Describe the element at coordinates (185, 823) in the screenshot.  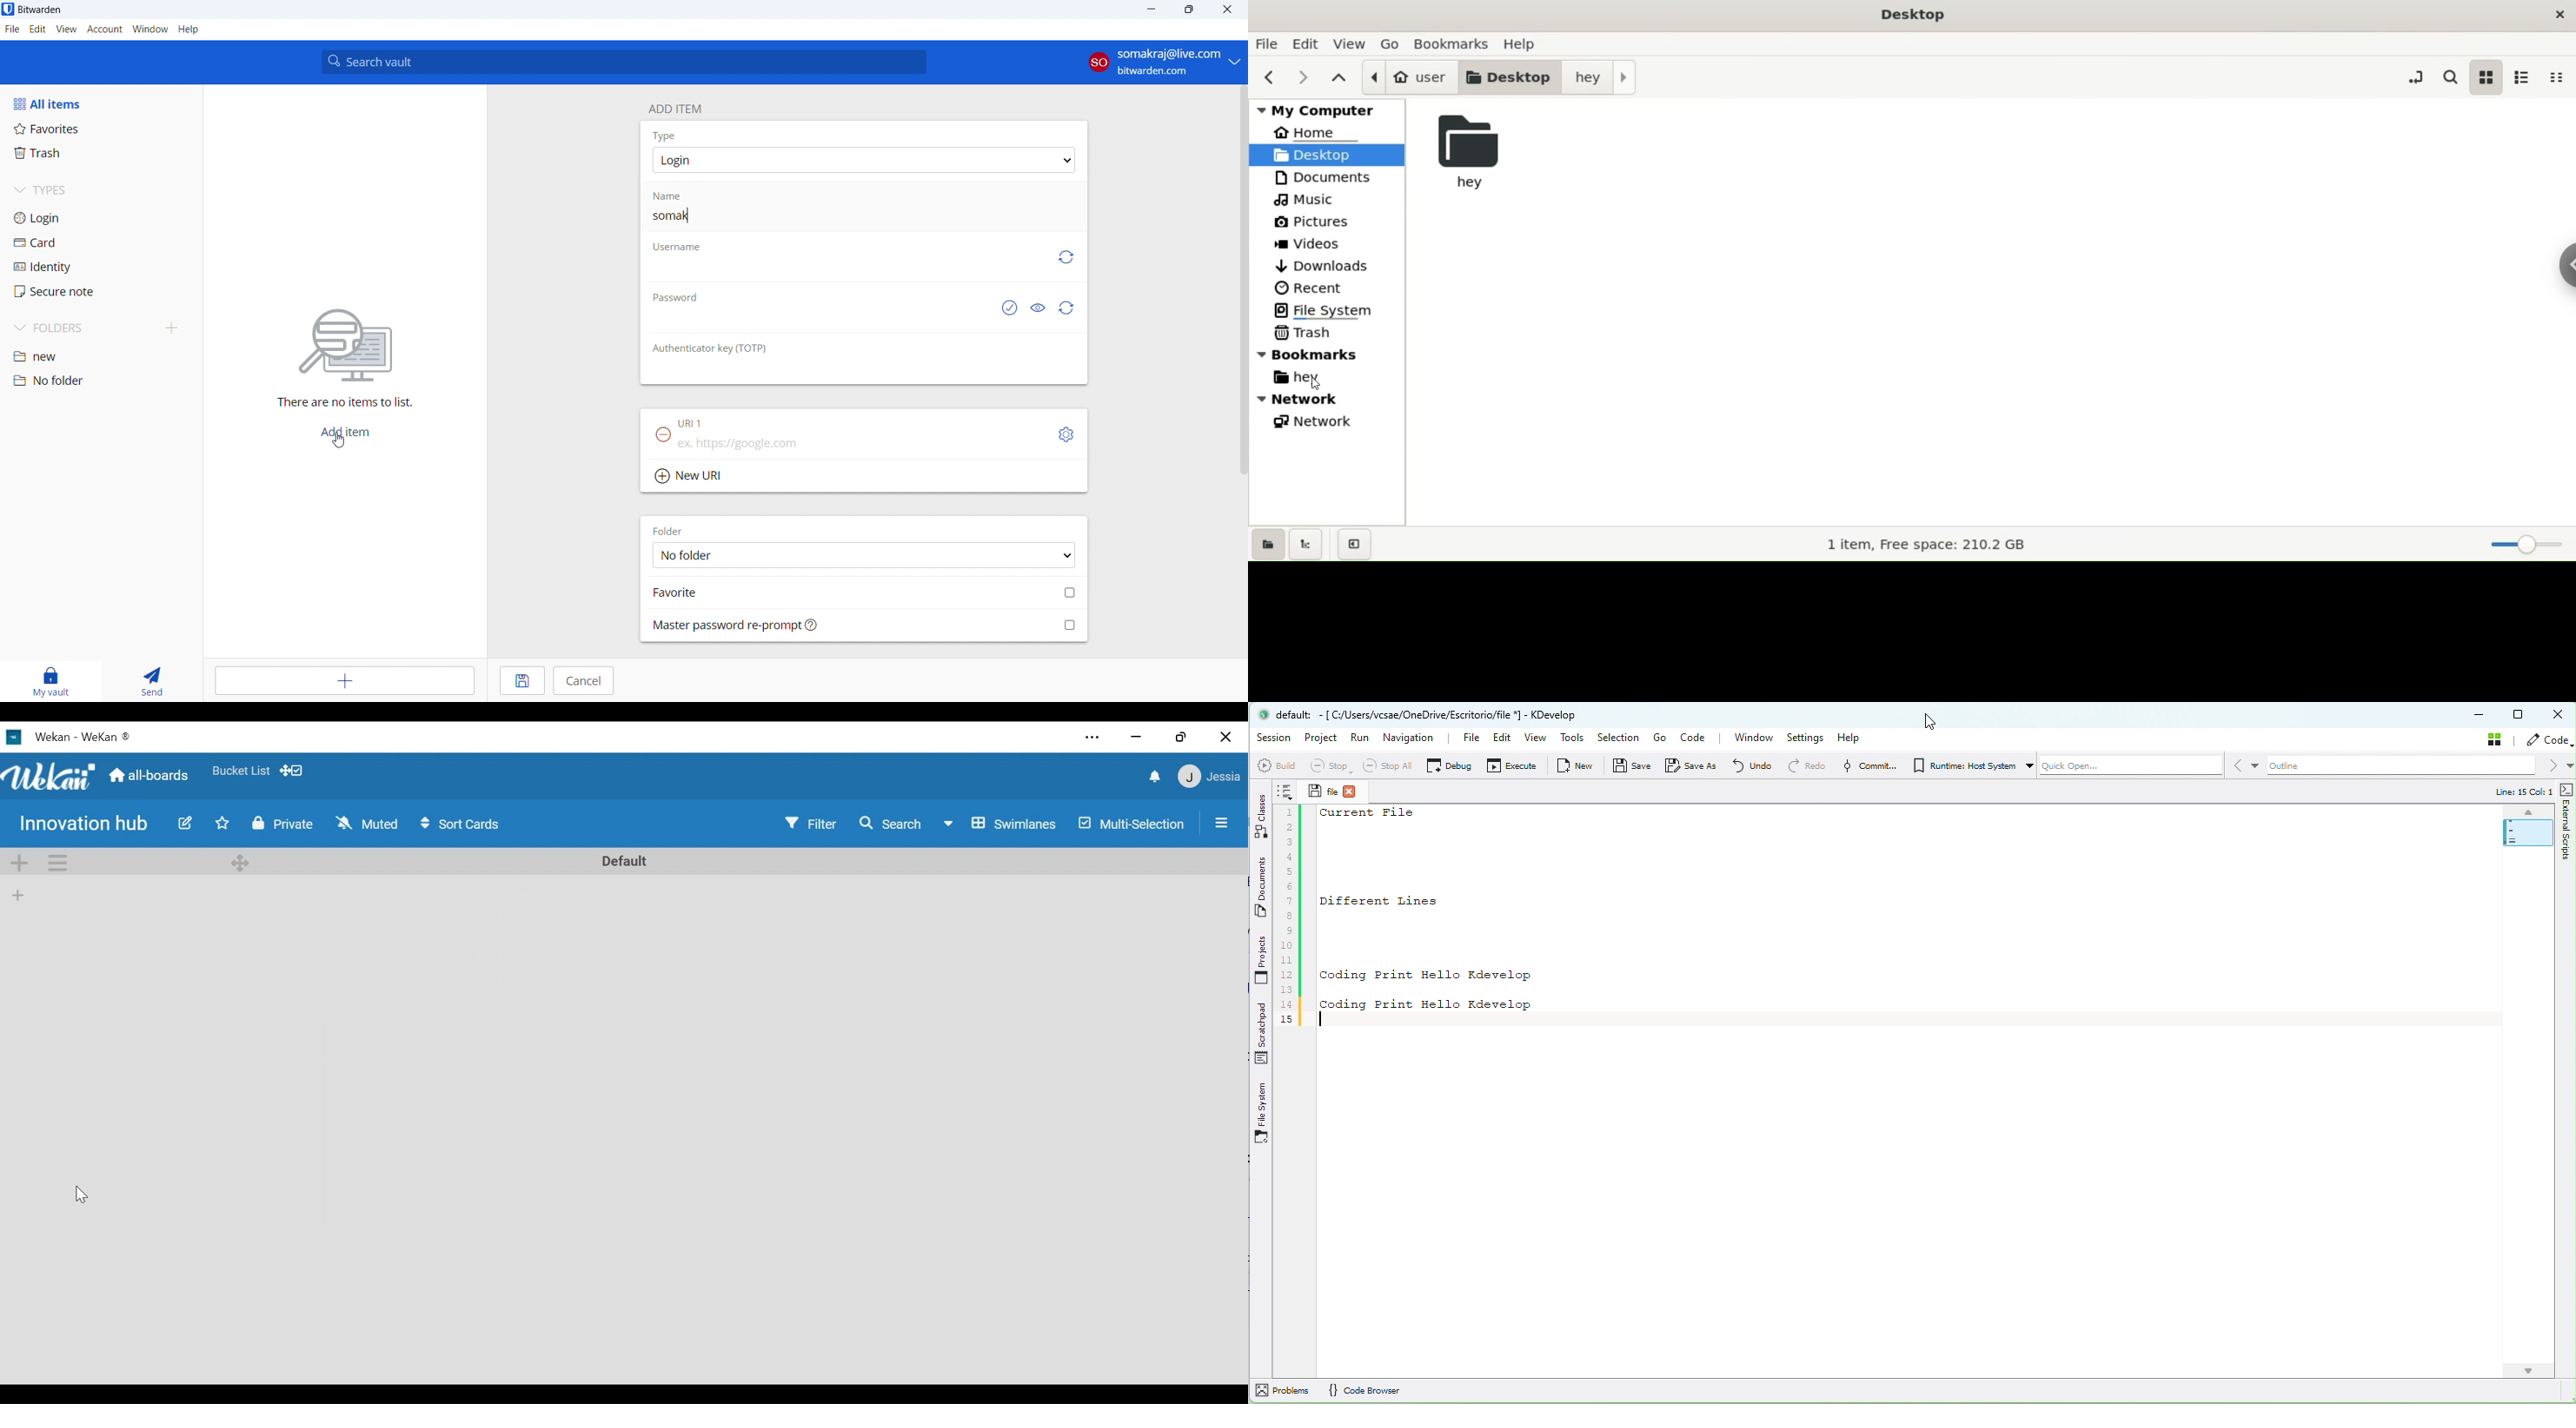
I see `Edit` at that location.